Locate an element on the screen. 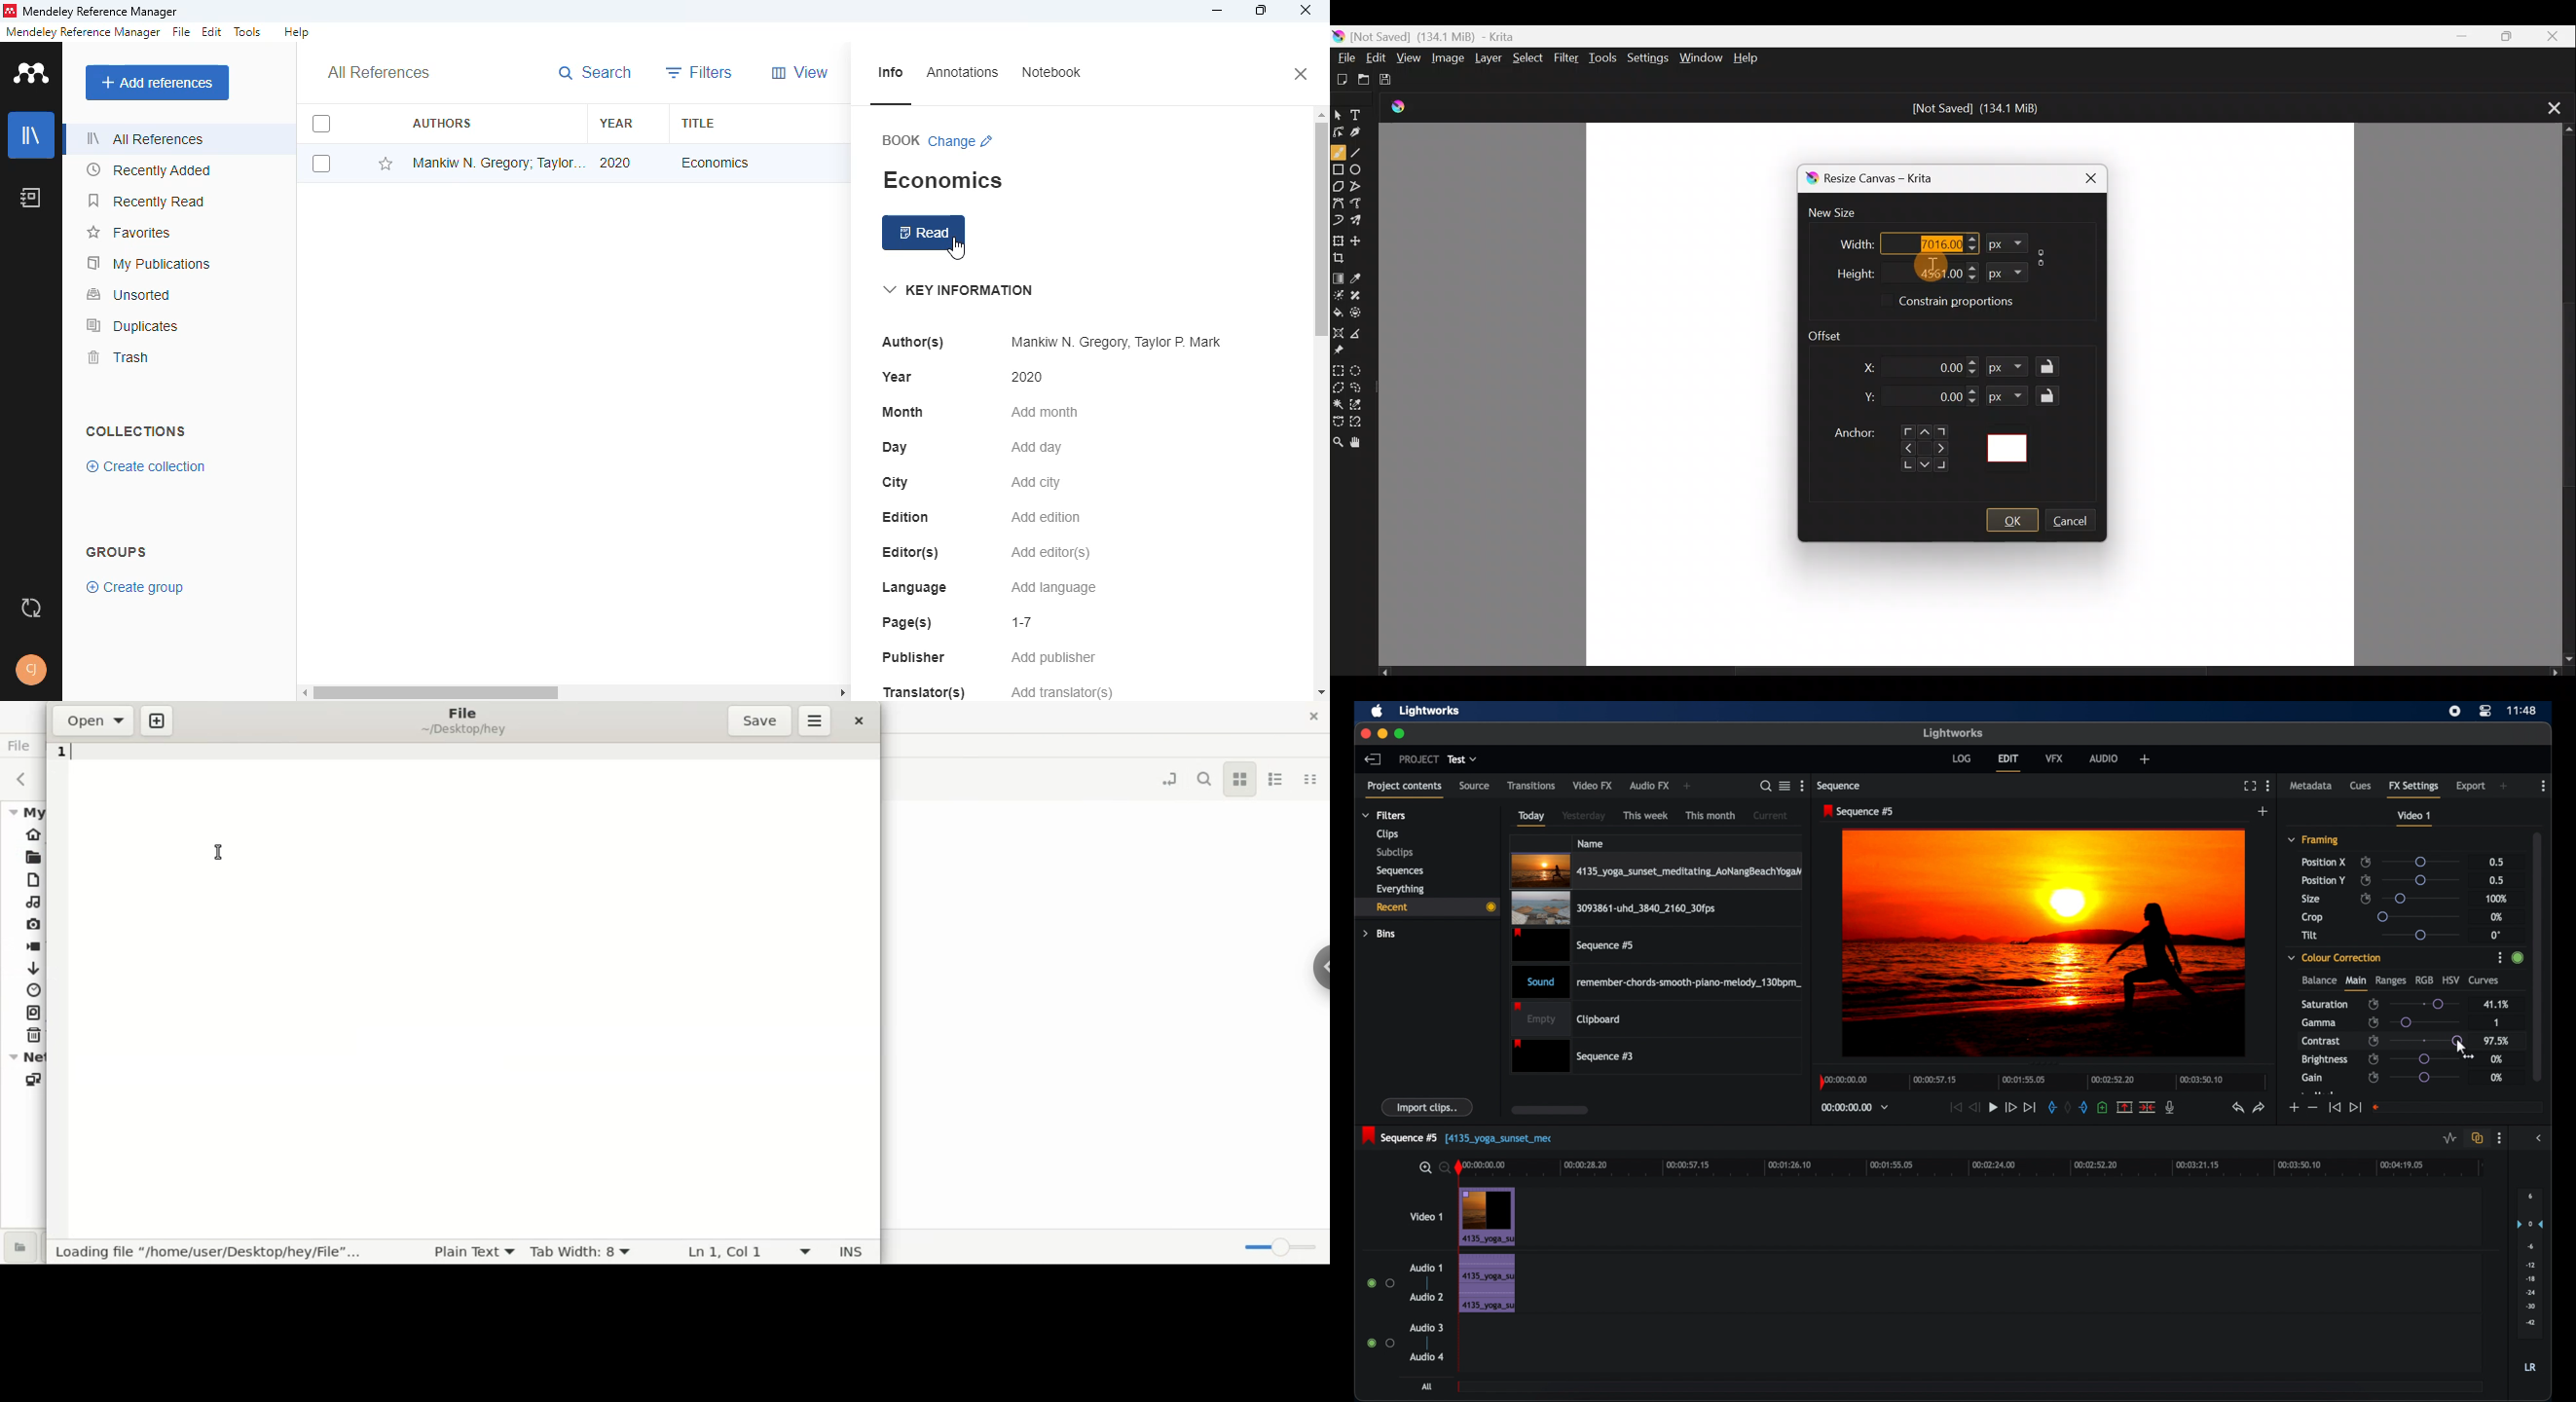 This screenshot has width=2576, height=1428. Freehand selection tool is located at coordinates (1360, 385).